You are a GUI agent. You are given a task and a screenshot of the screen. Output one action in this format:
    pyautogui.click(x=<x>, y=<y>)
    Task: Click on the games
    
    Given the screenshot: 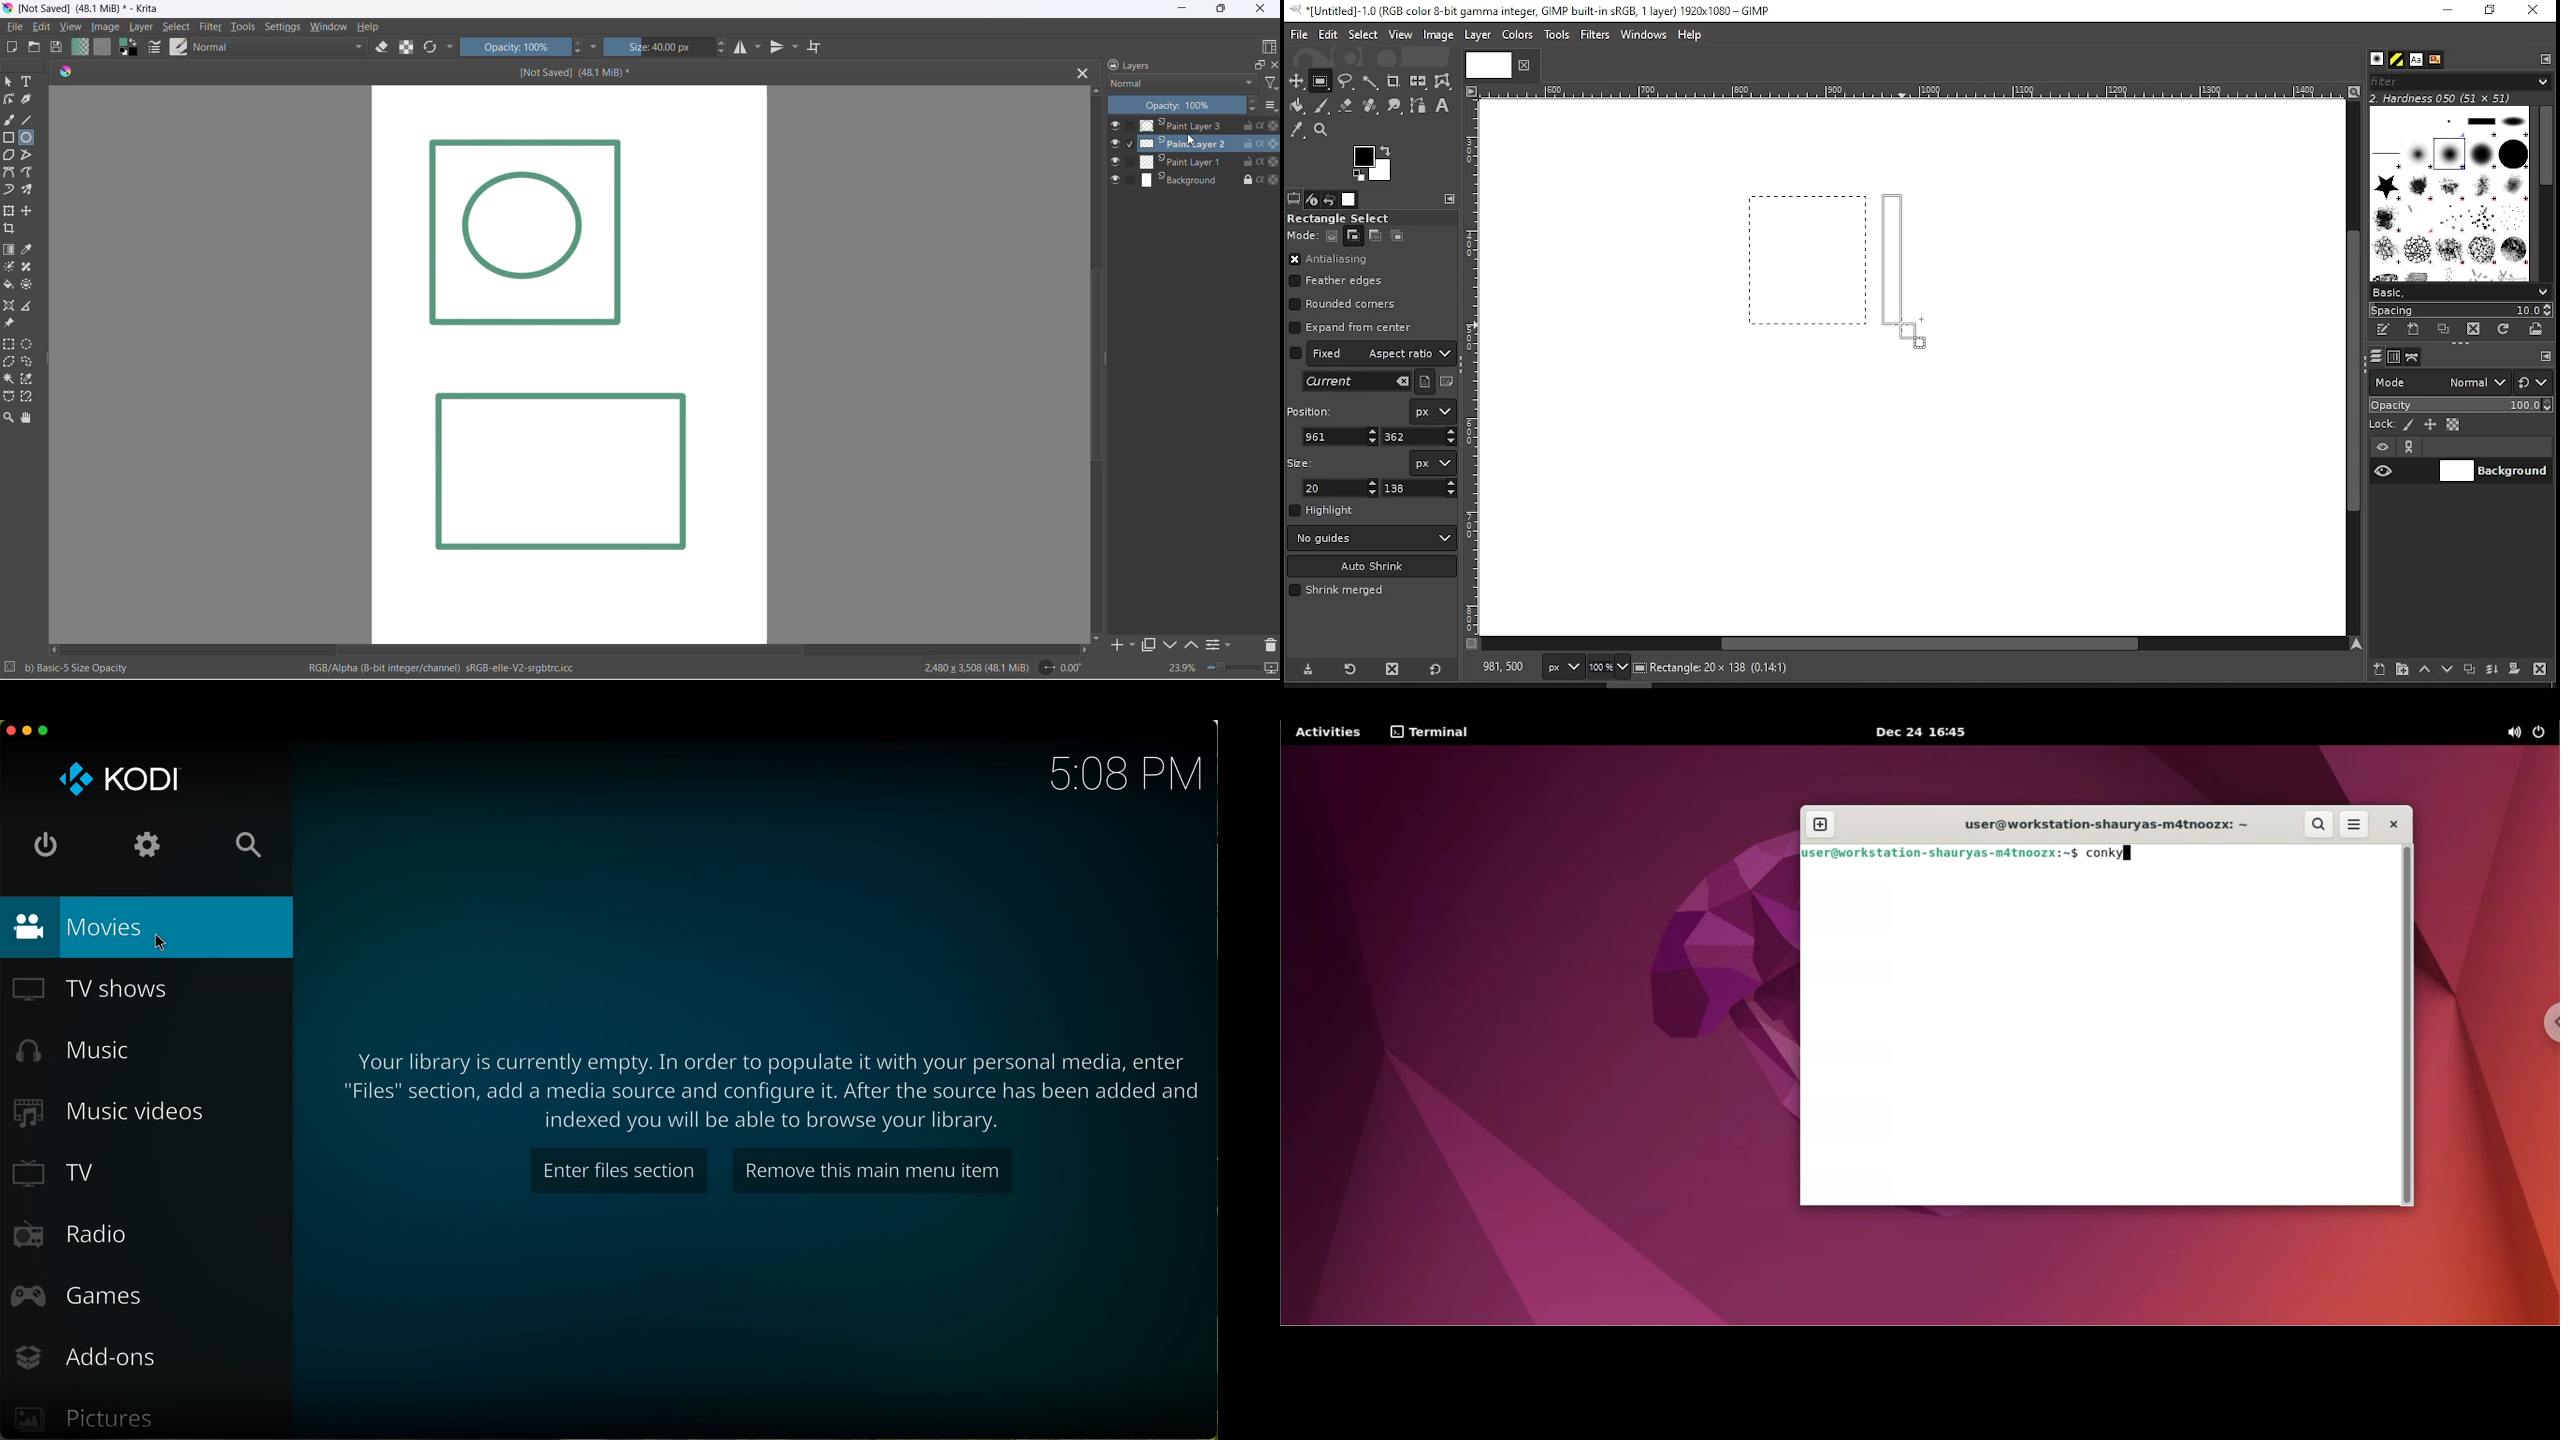 What is the action you would take?
    pyautogui.click(x=78, y=1296)
    